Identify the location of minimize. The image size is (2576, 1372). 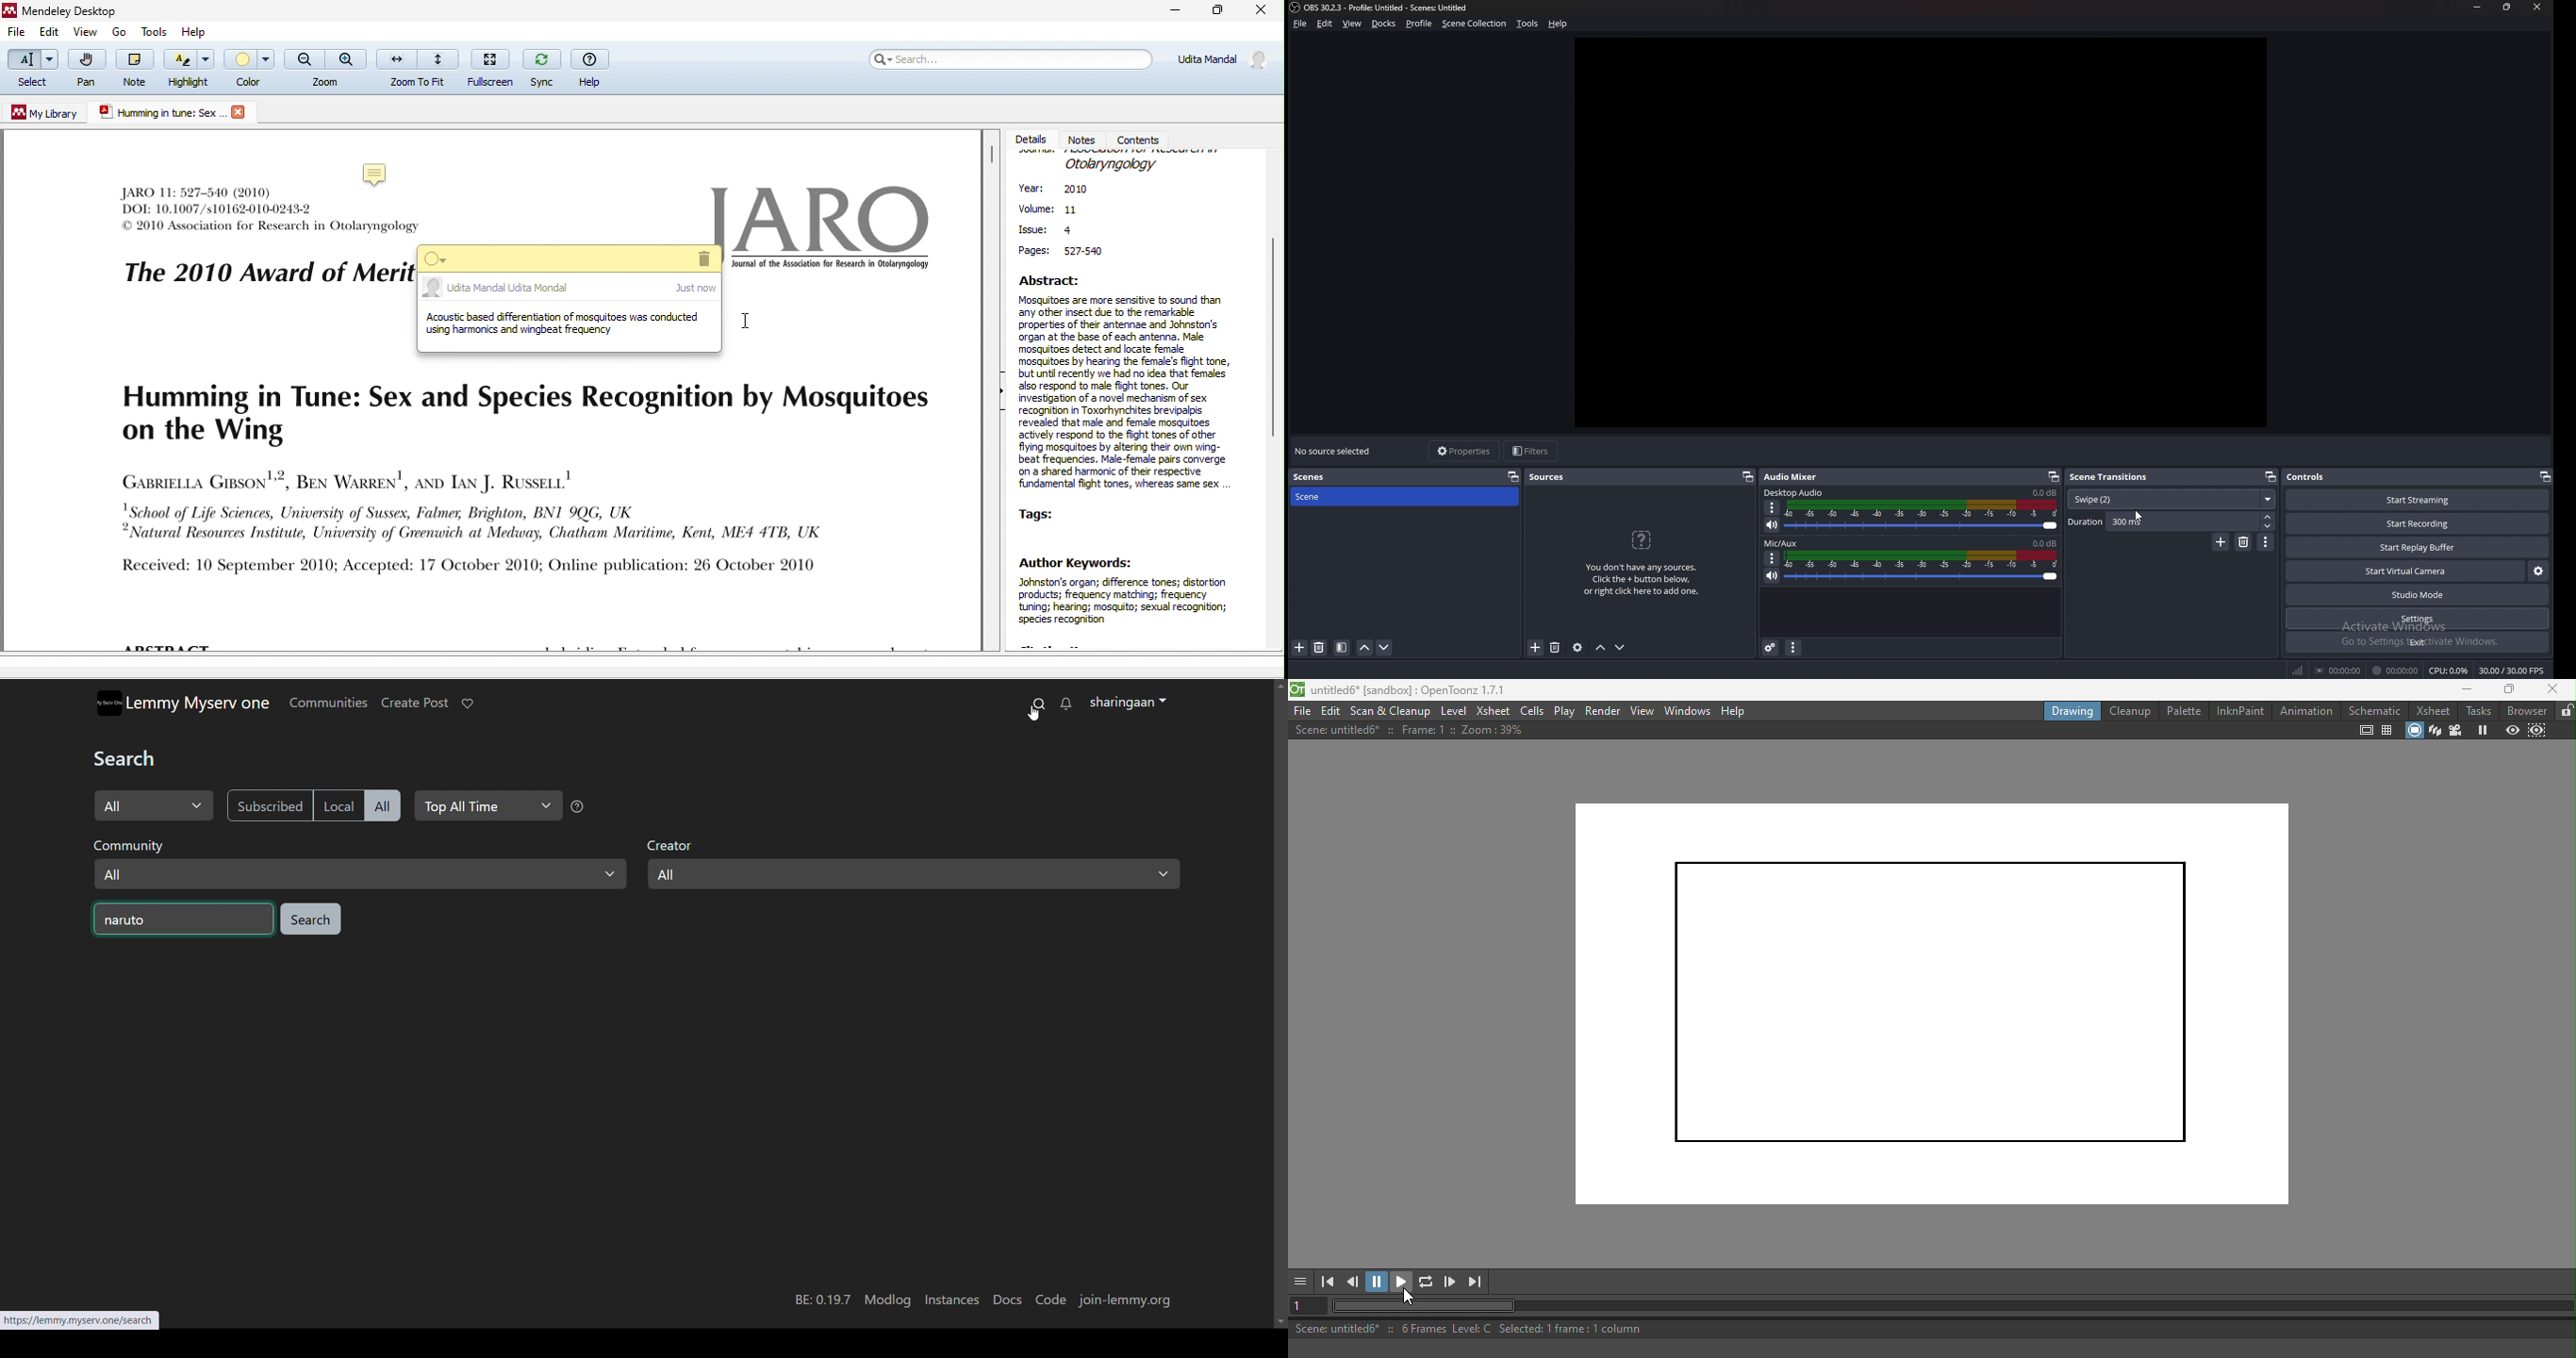
(1169, 12).